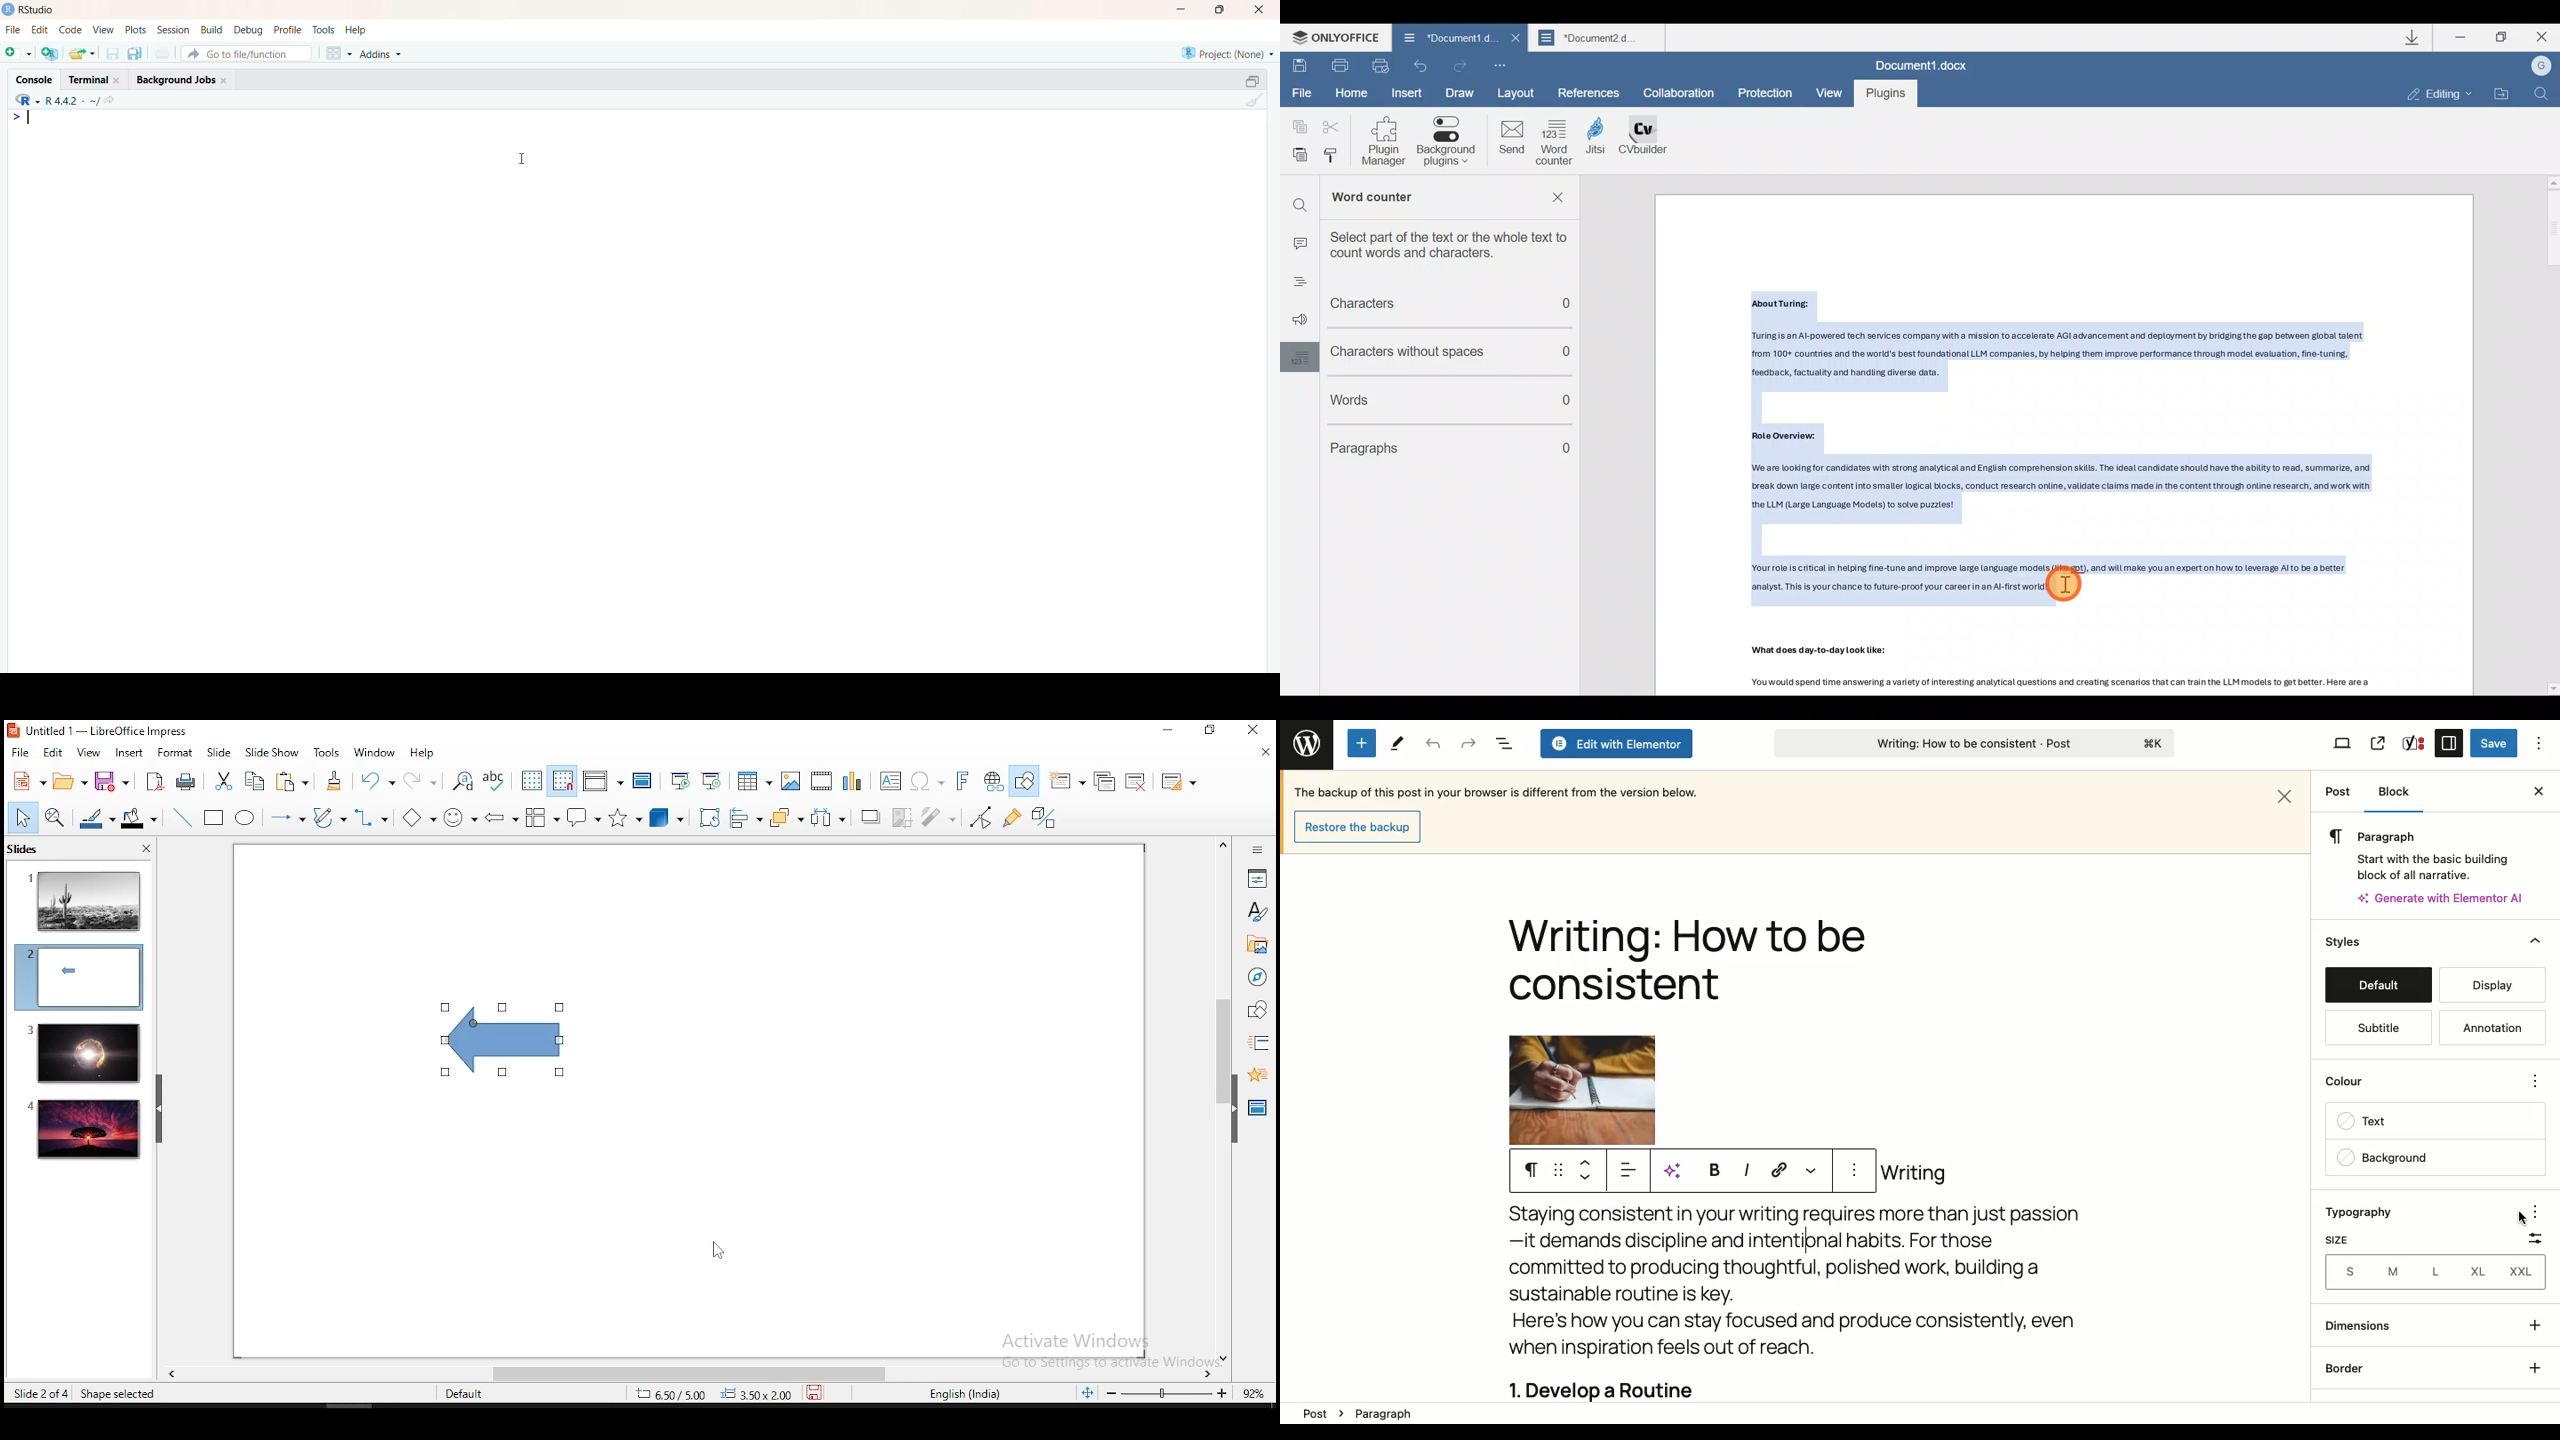 This screenshot has width=2576, height=1456. I want to click on Image, so click(1582, 1090).